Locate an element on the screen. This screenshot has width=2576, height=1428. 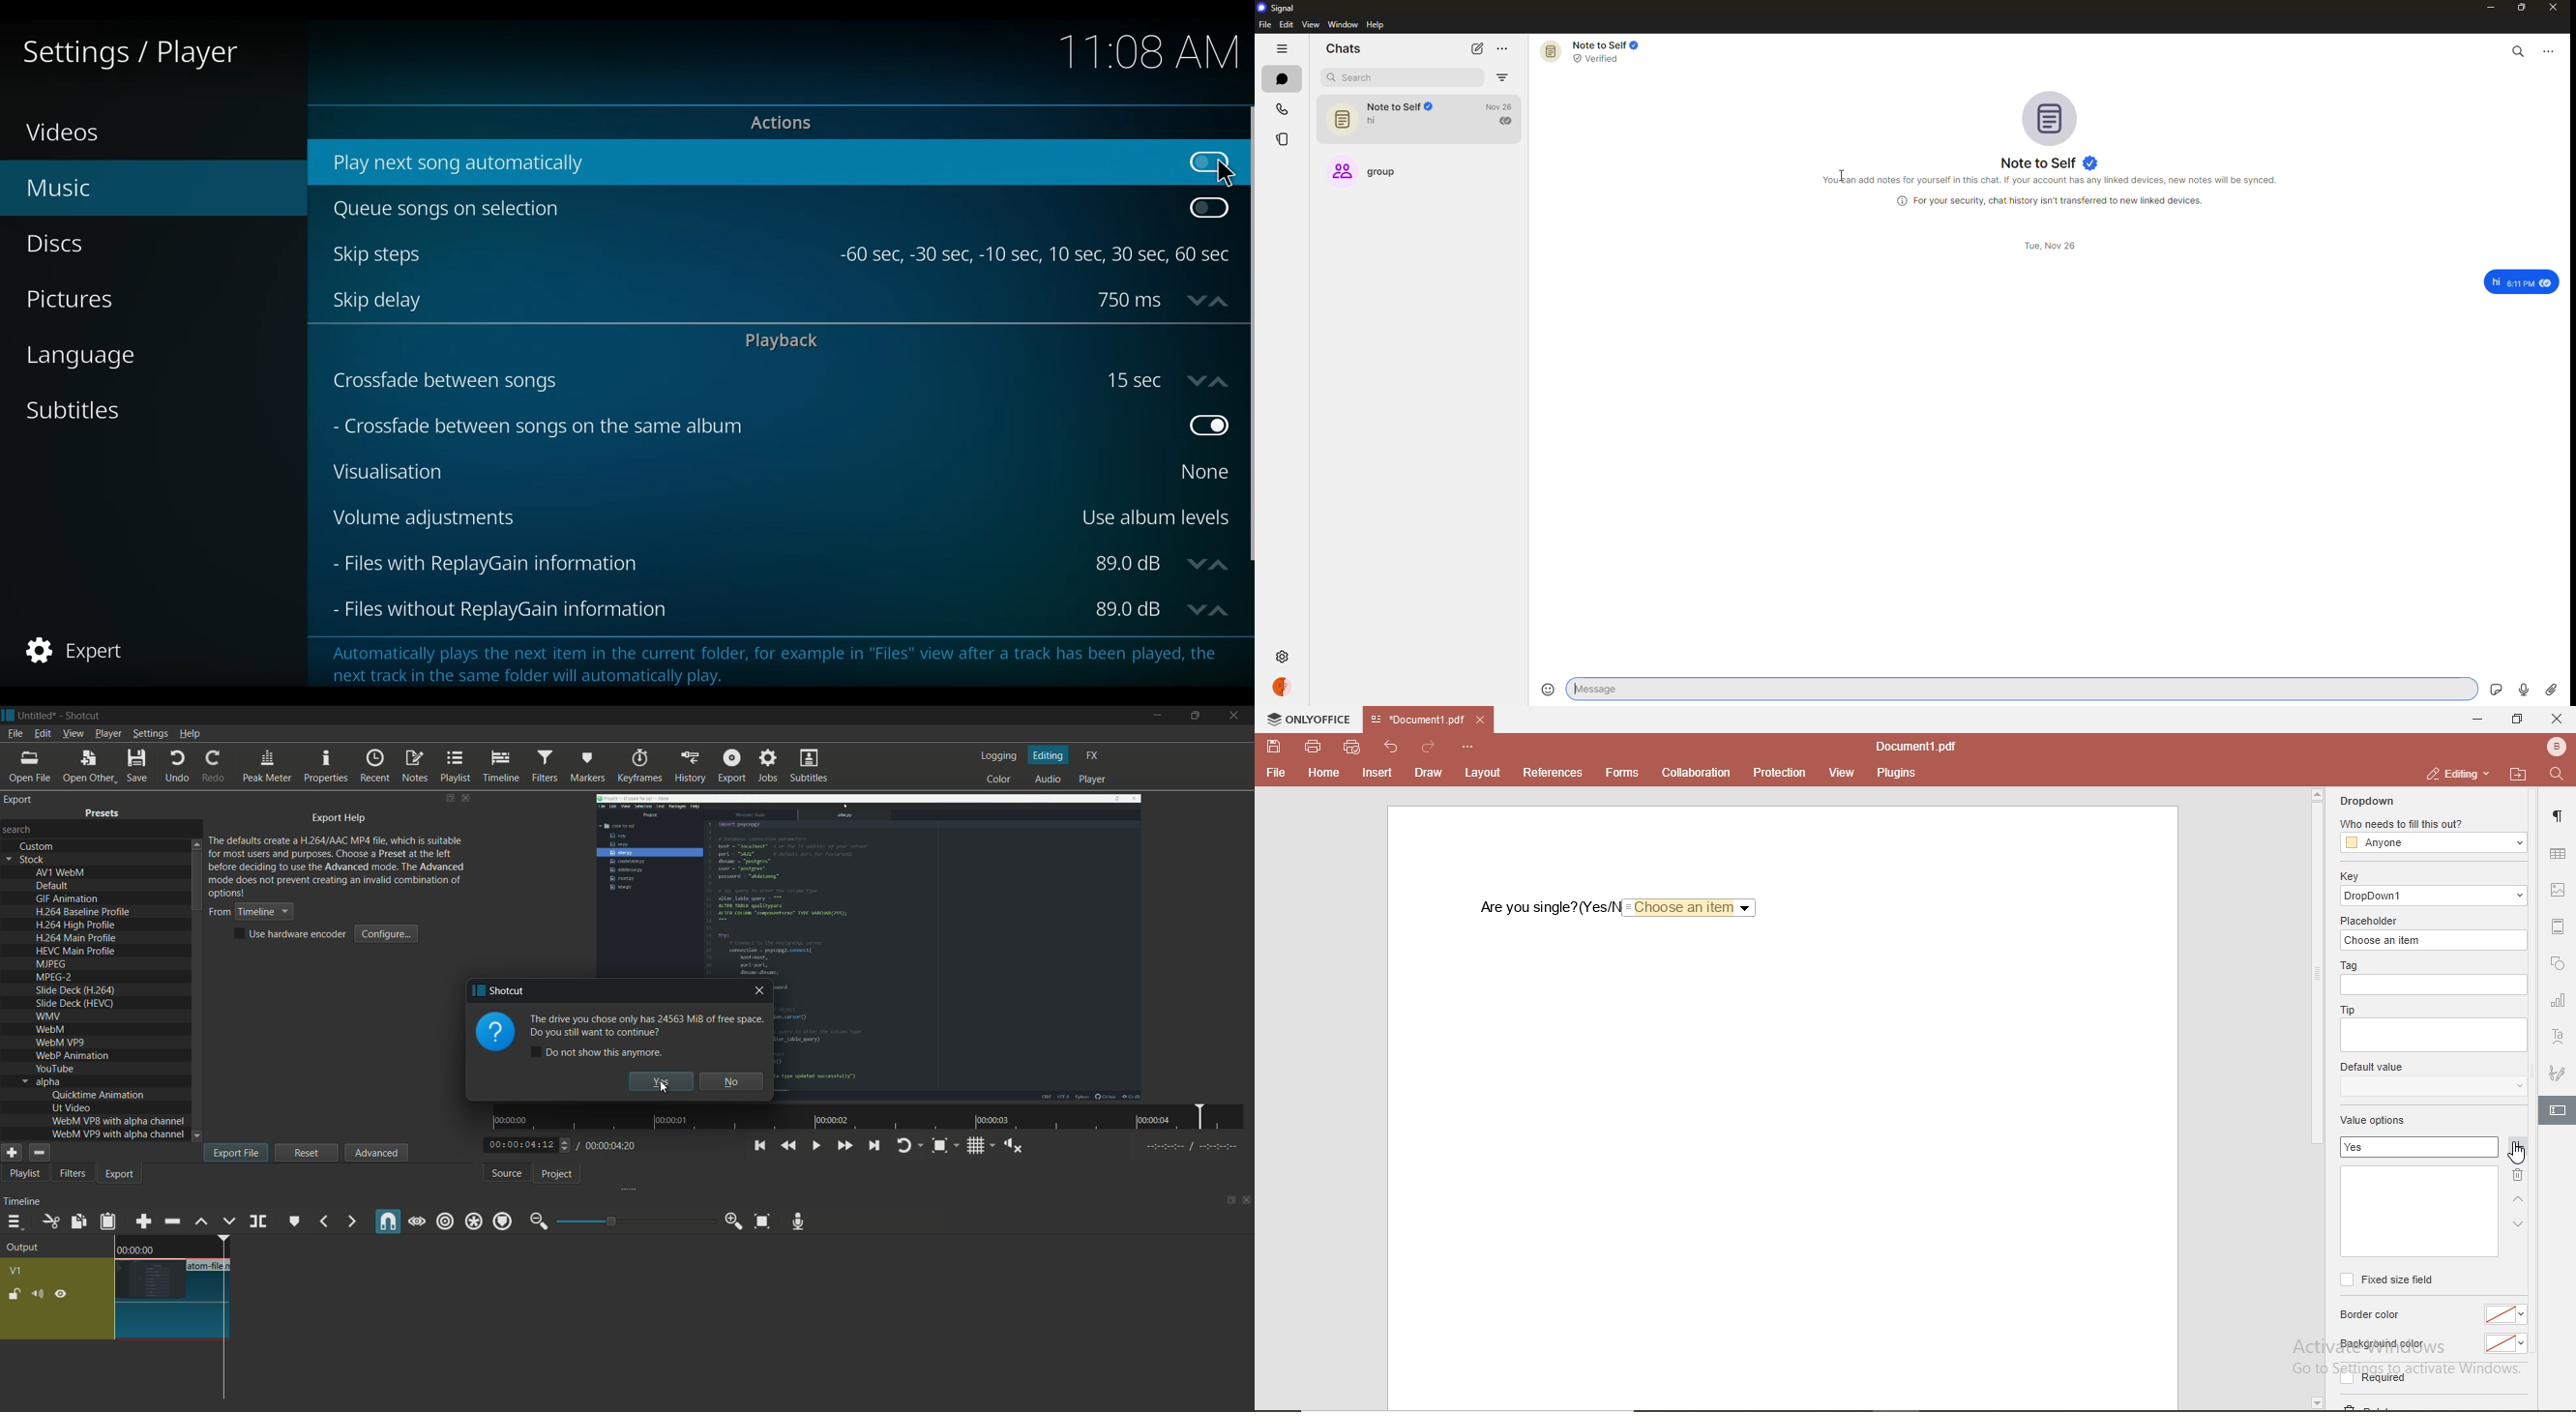
record audio is located at coordinates (800, 1222).